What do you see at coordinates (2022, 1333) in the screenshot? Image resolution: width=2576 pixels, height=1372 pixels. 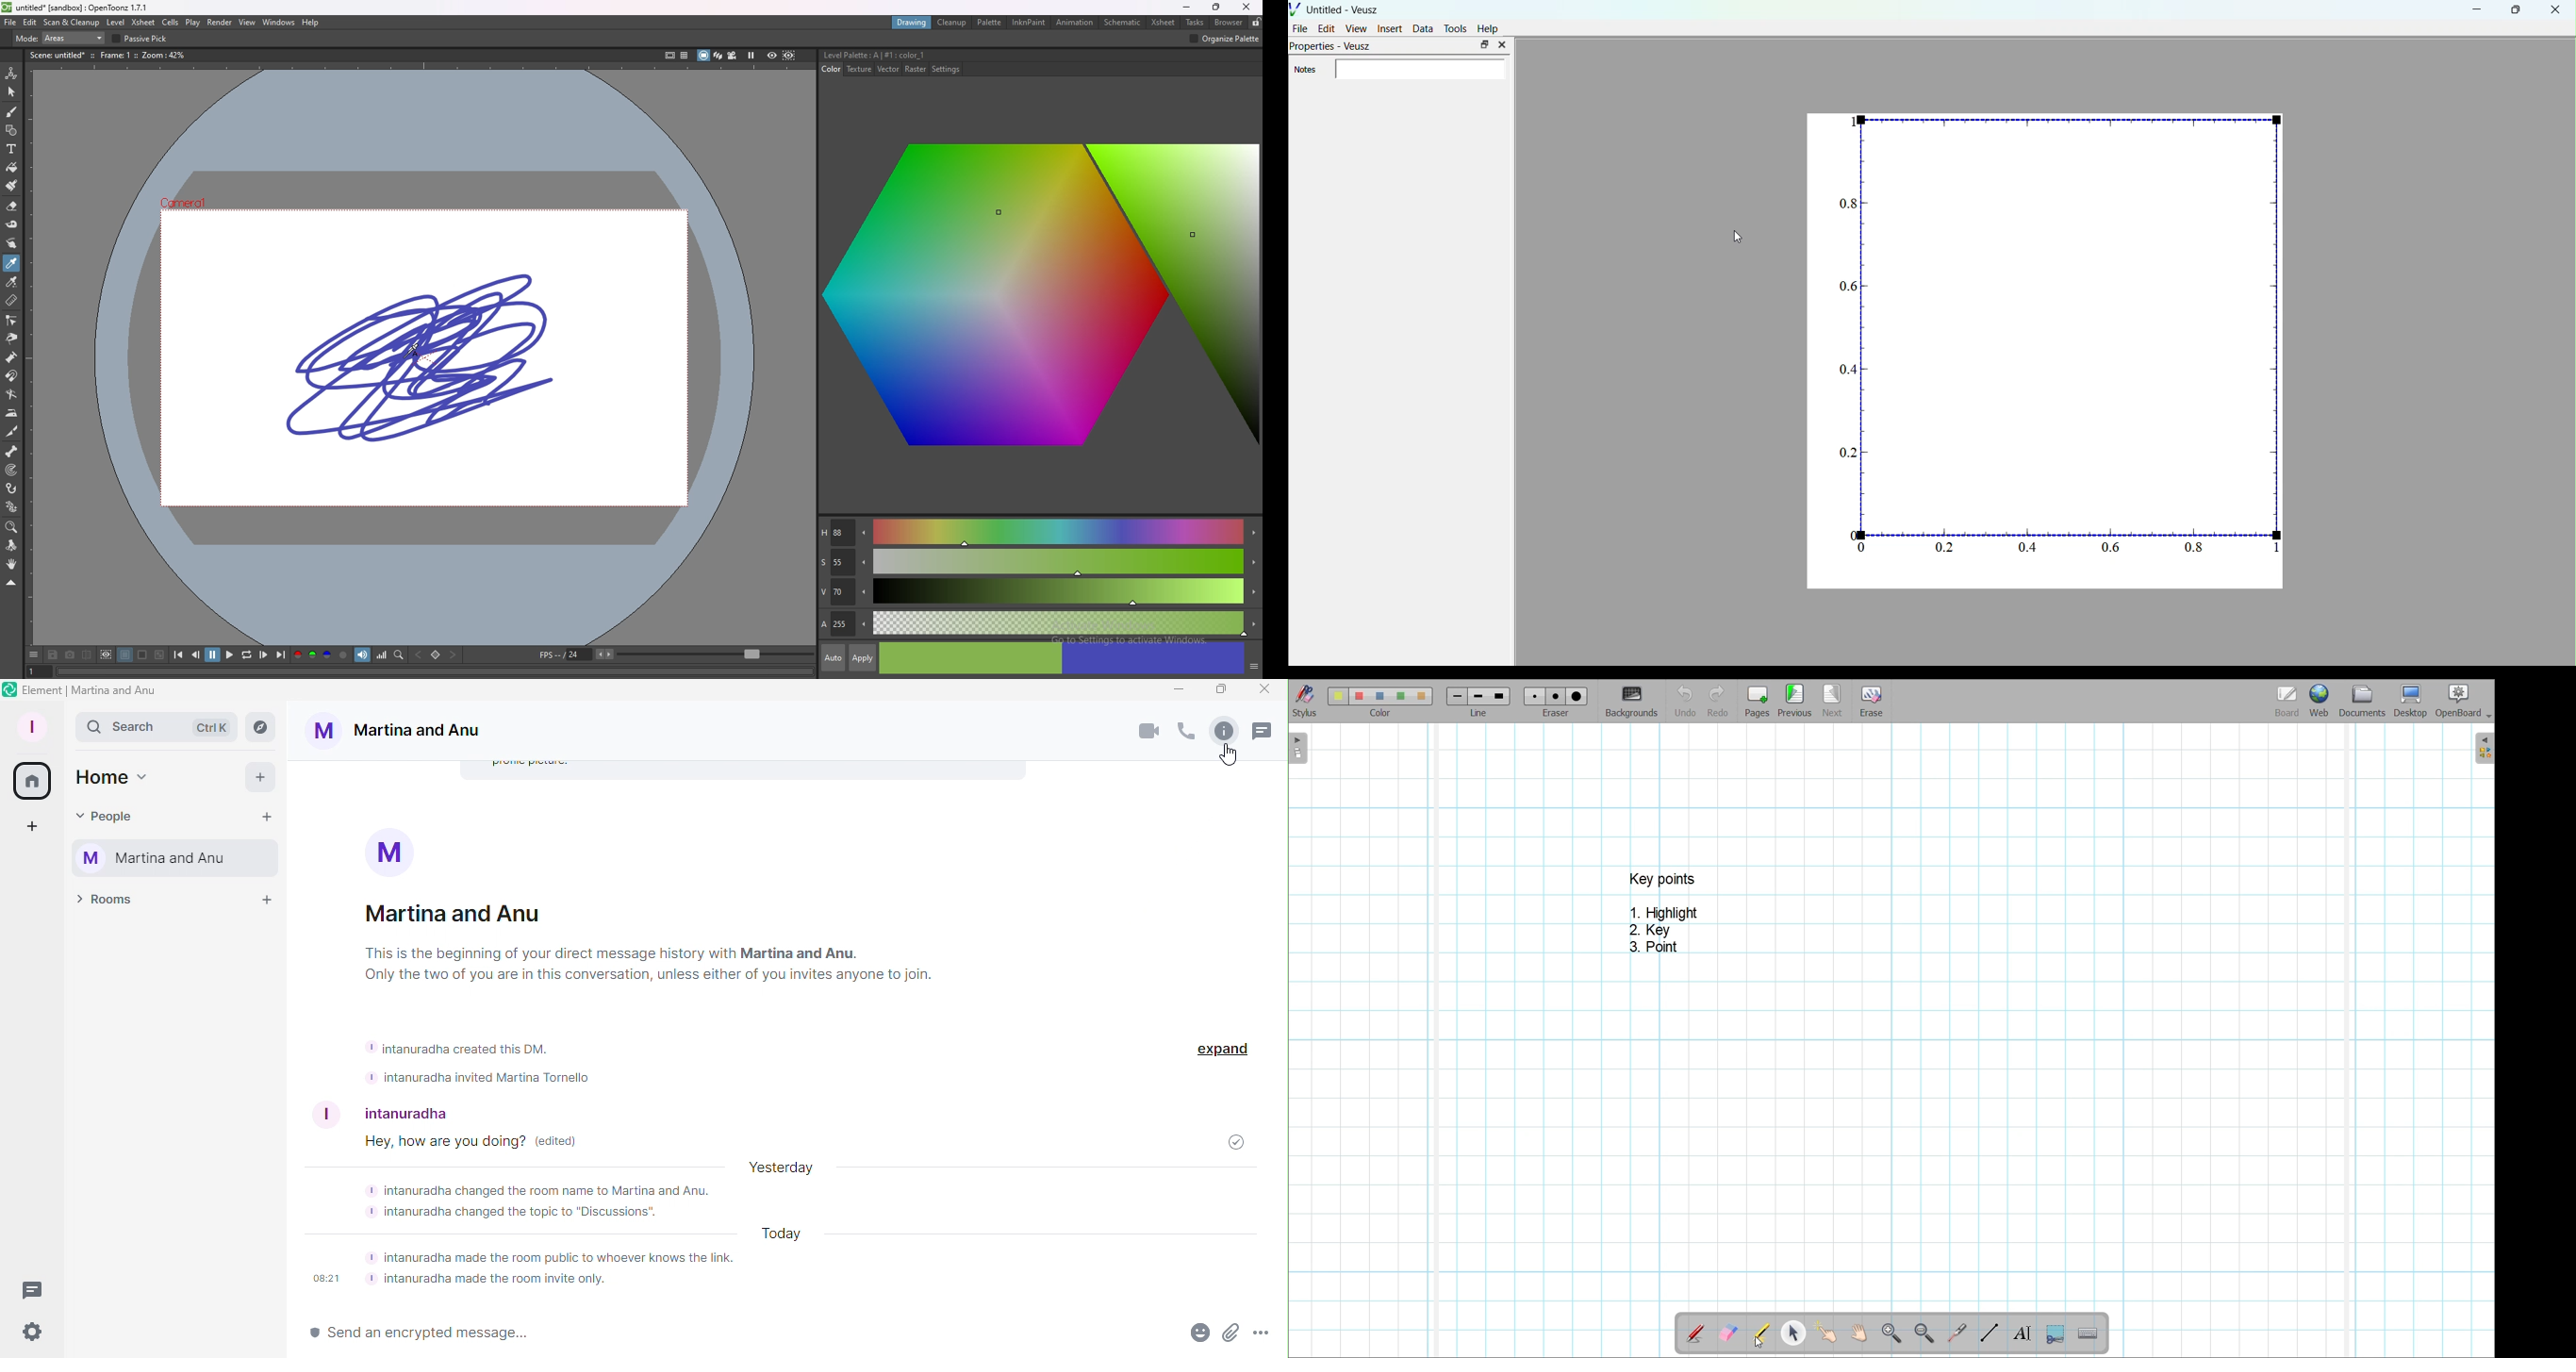 I see `Write text` at bounding box center [2022, 1333].